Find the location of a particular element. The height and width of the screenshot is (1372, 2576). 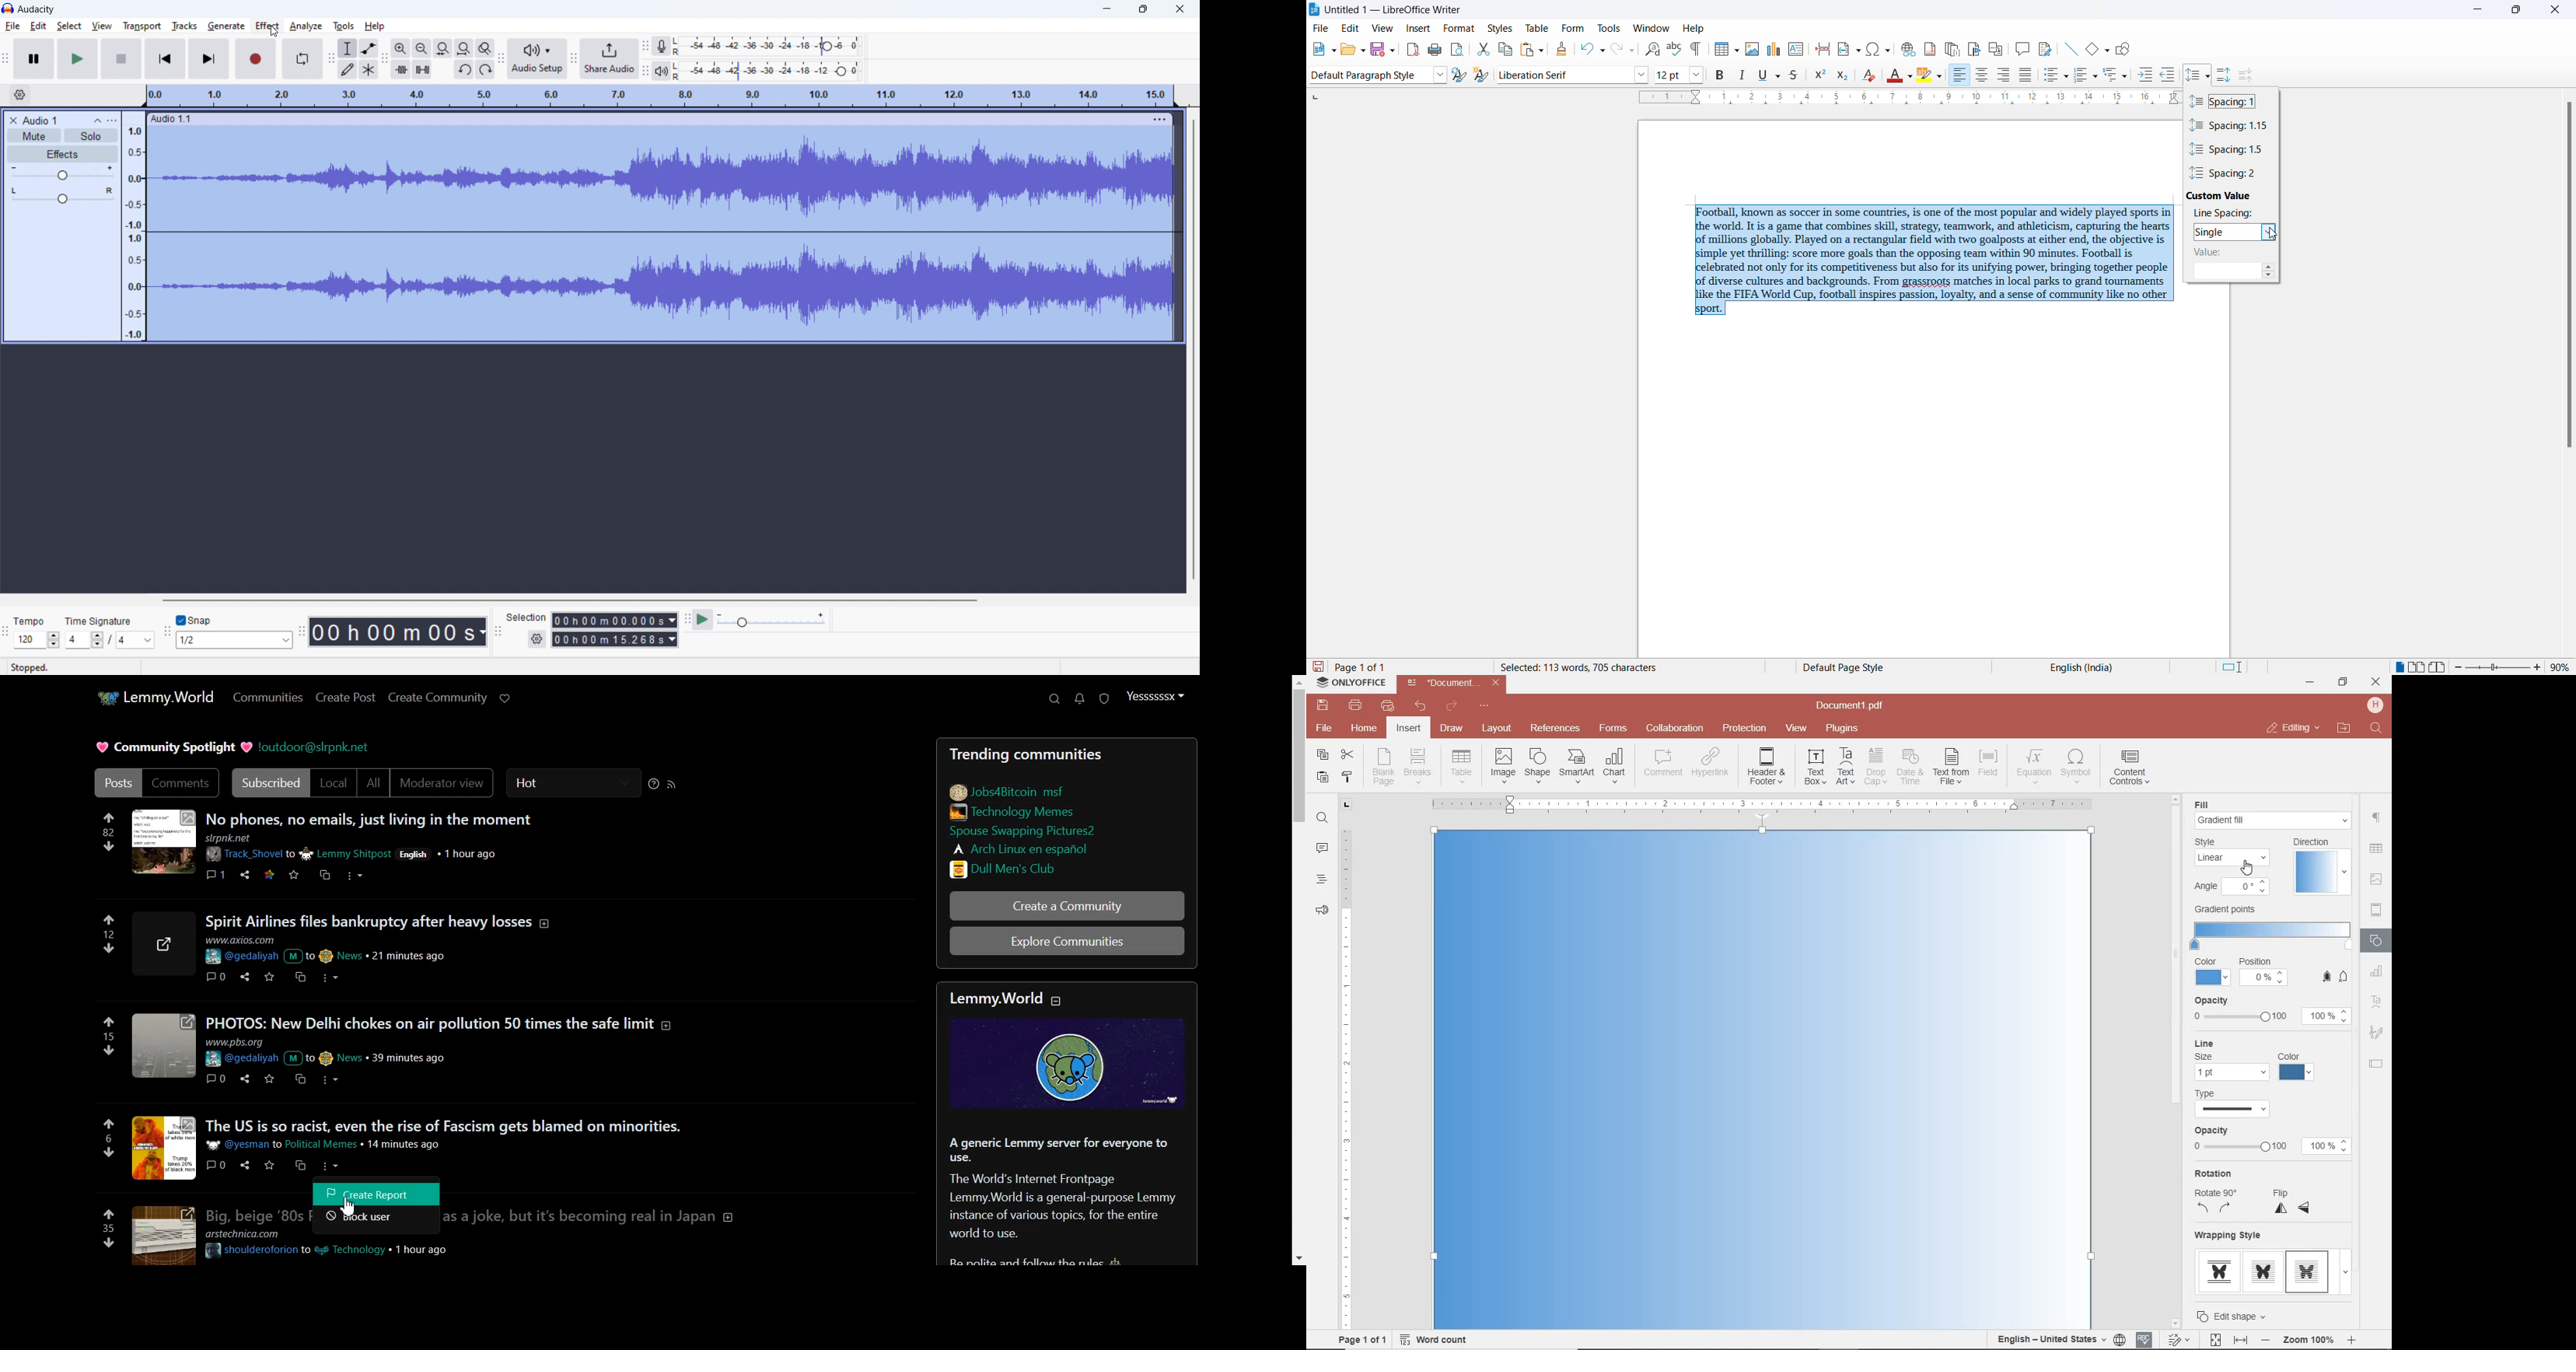

Audio setup toolbar is located at coordinates (501, 59).